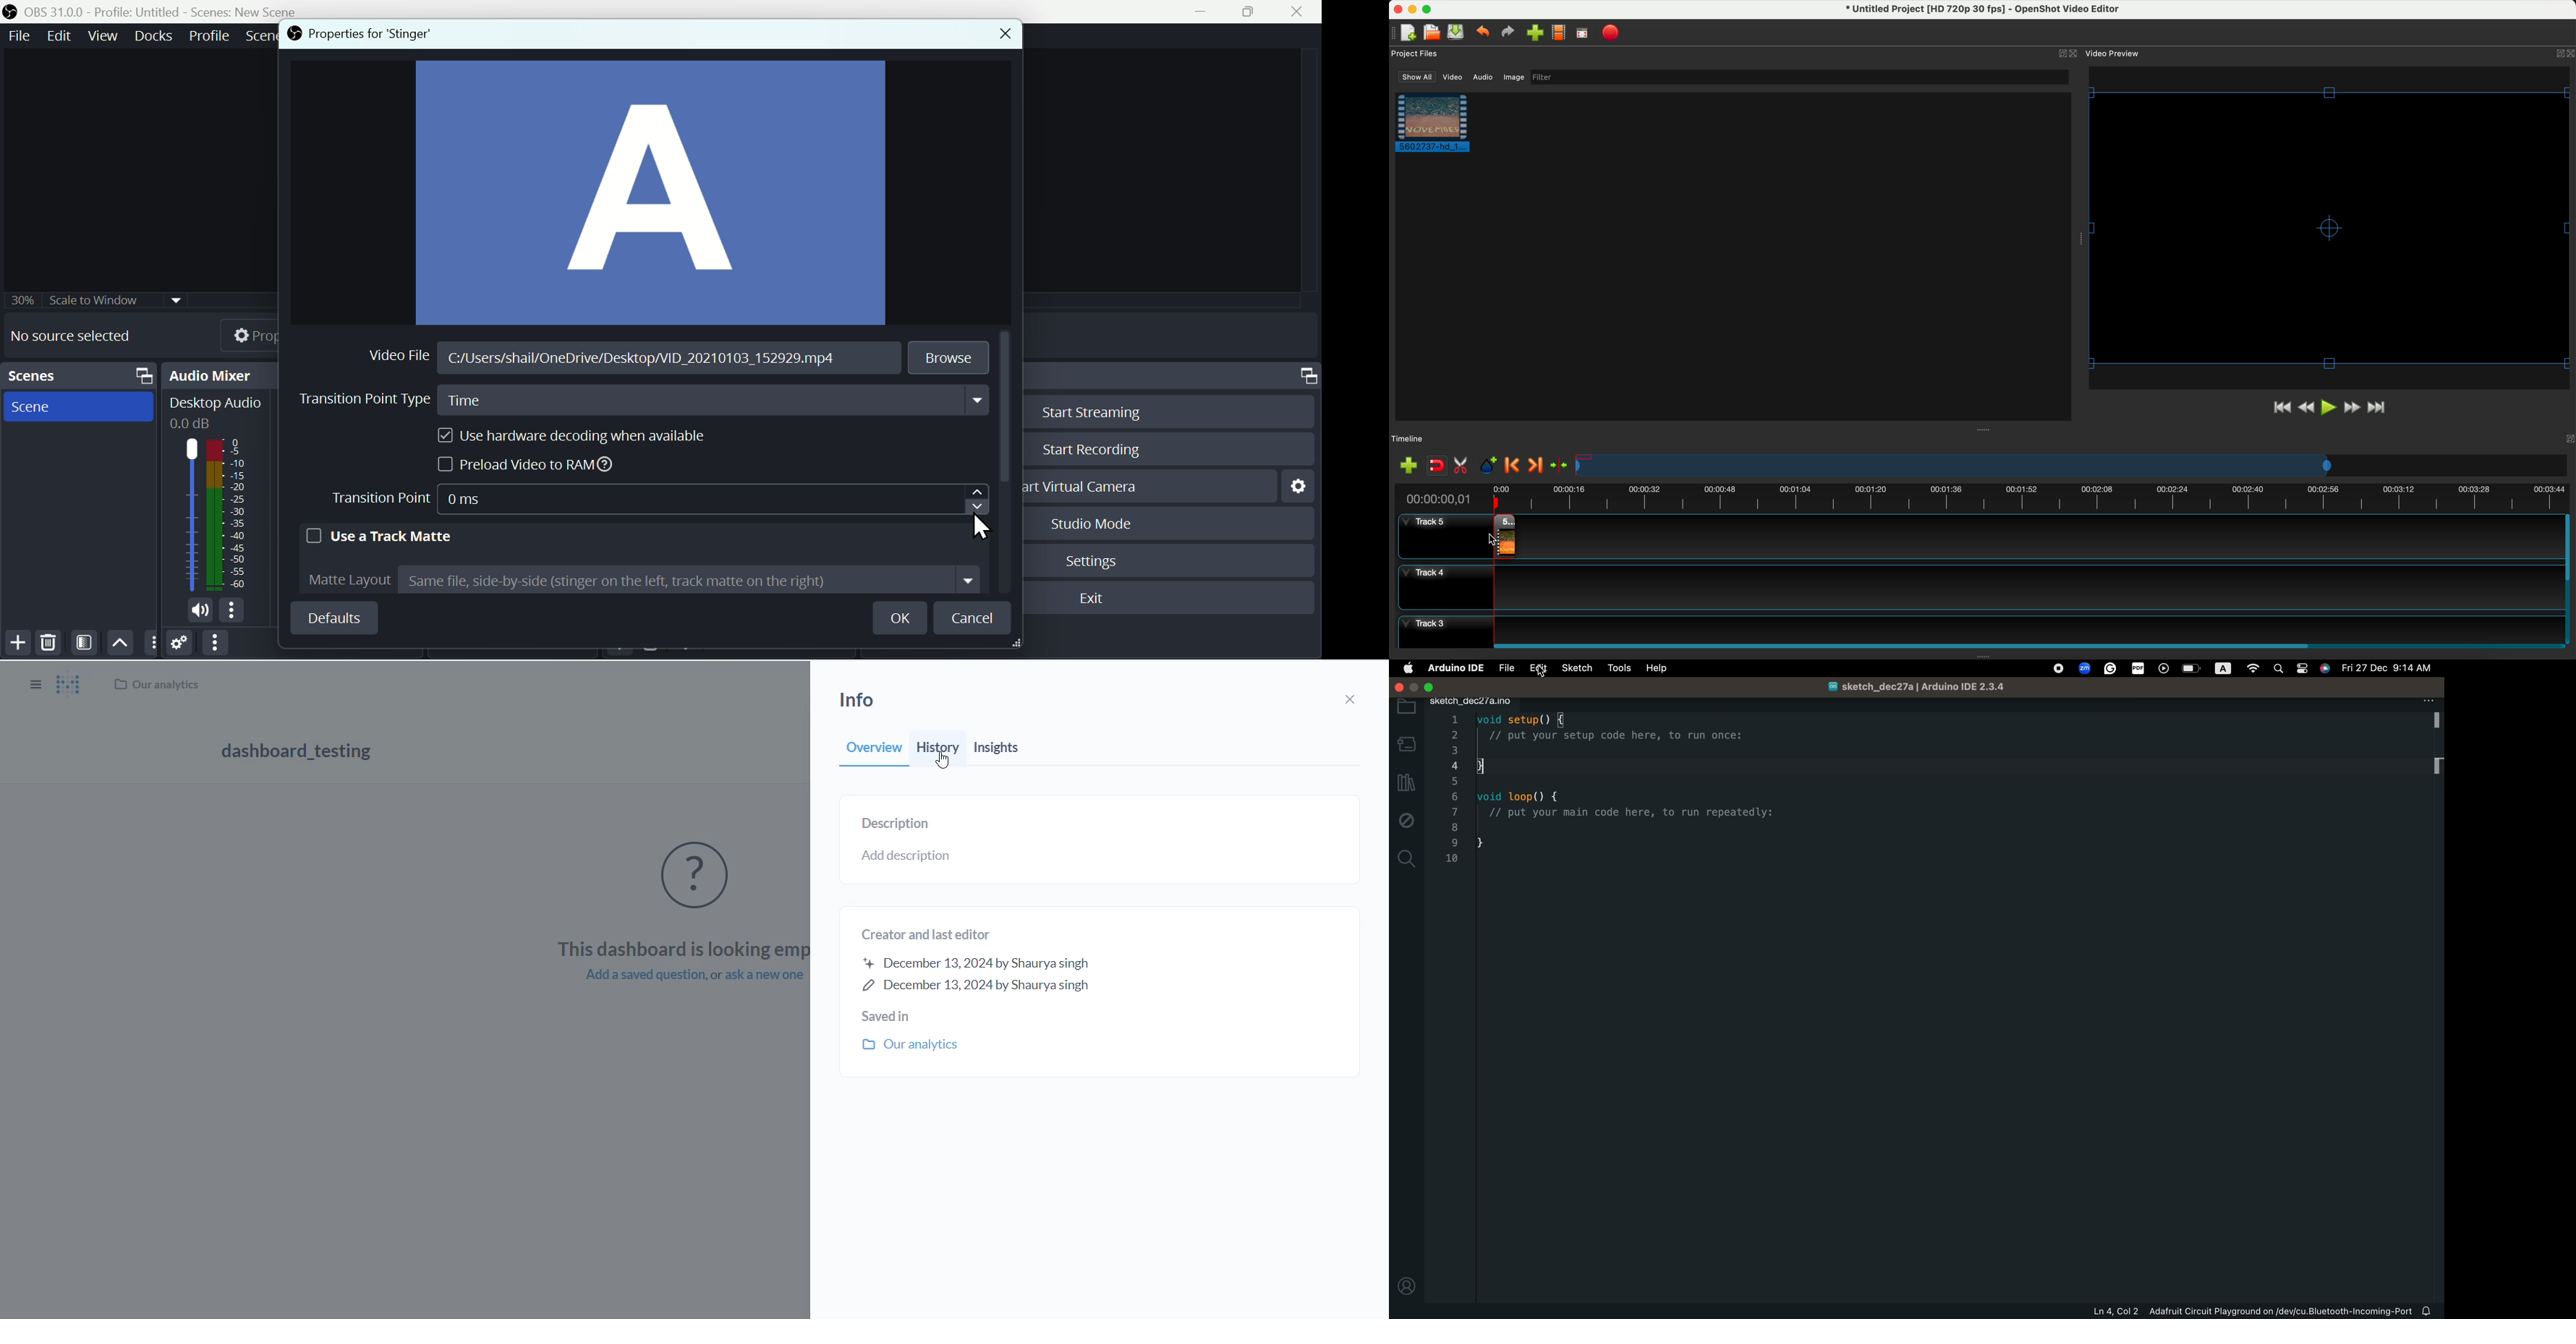 This screenshot has height=1344, width=2576. Describe the element at coordinates (980, 499) in the screenshot. I see `Cursor` at that location.